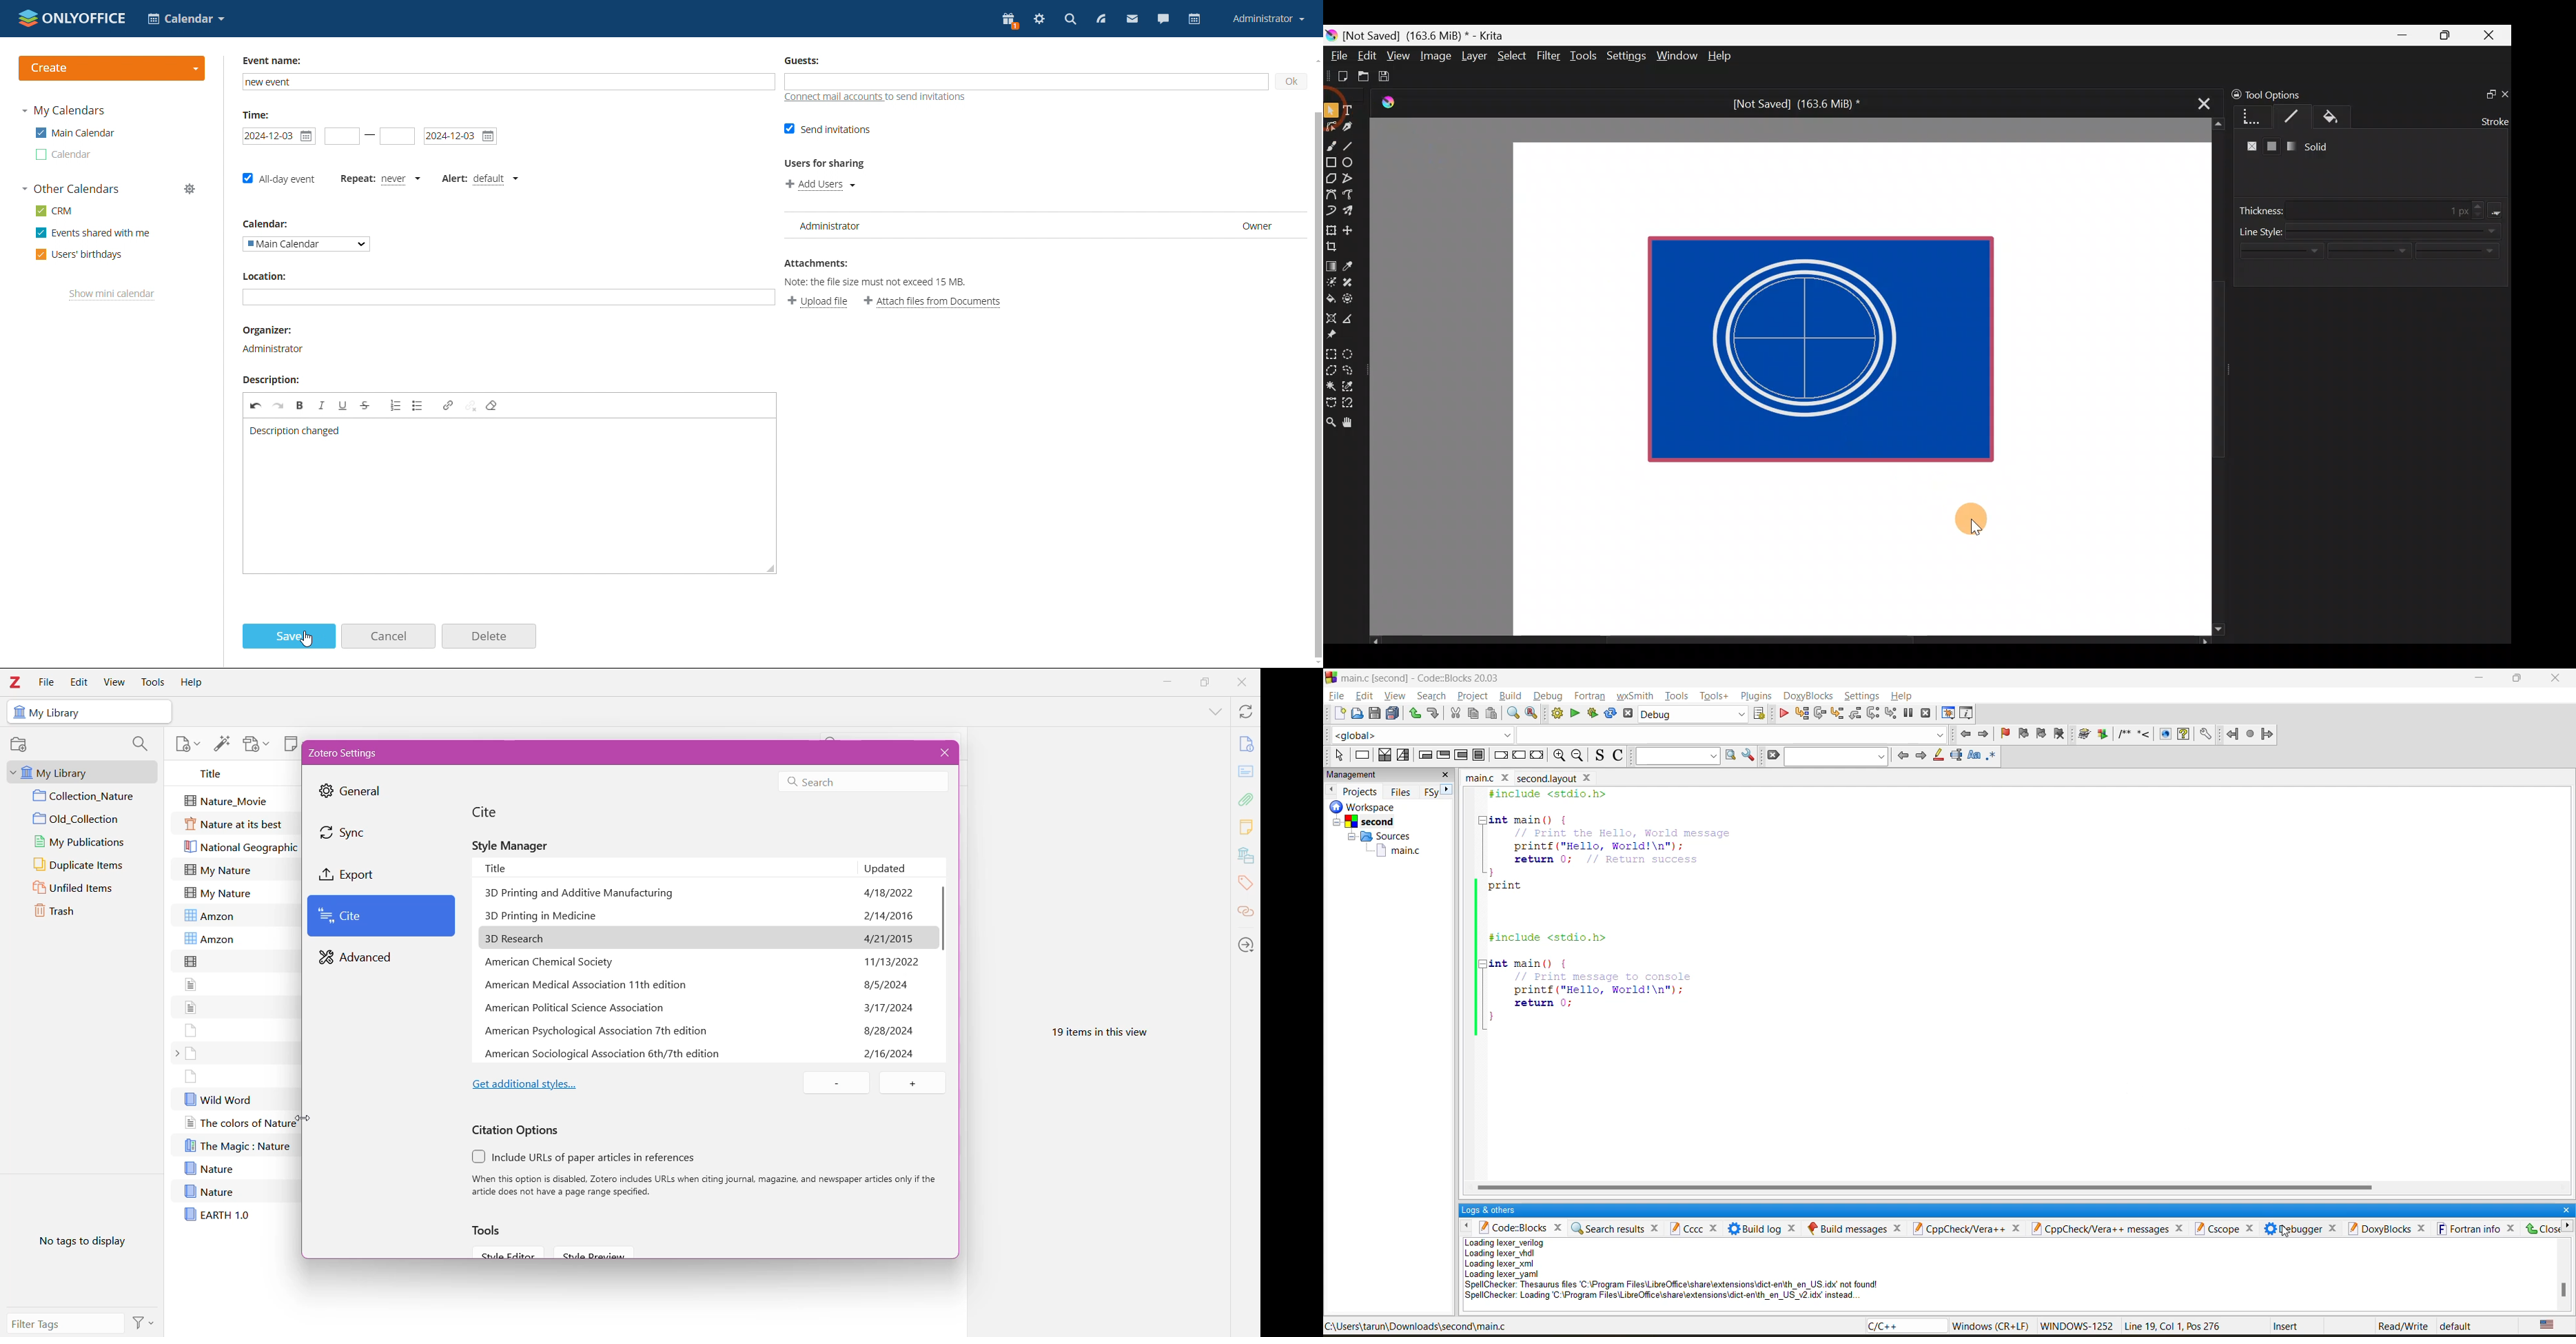 The height and width of the screenshot is (1344, 2576). Describe the element at coordinates (932, 302) in the screenshot. I see `attach file from documents` at that location.